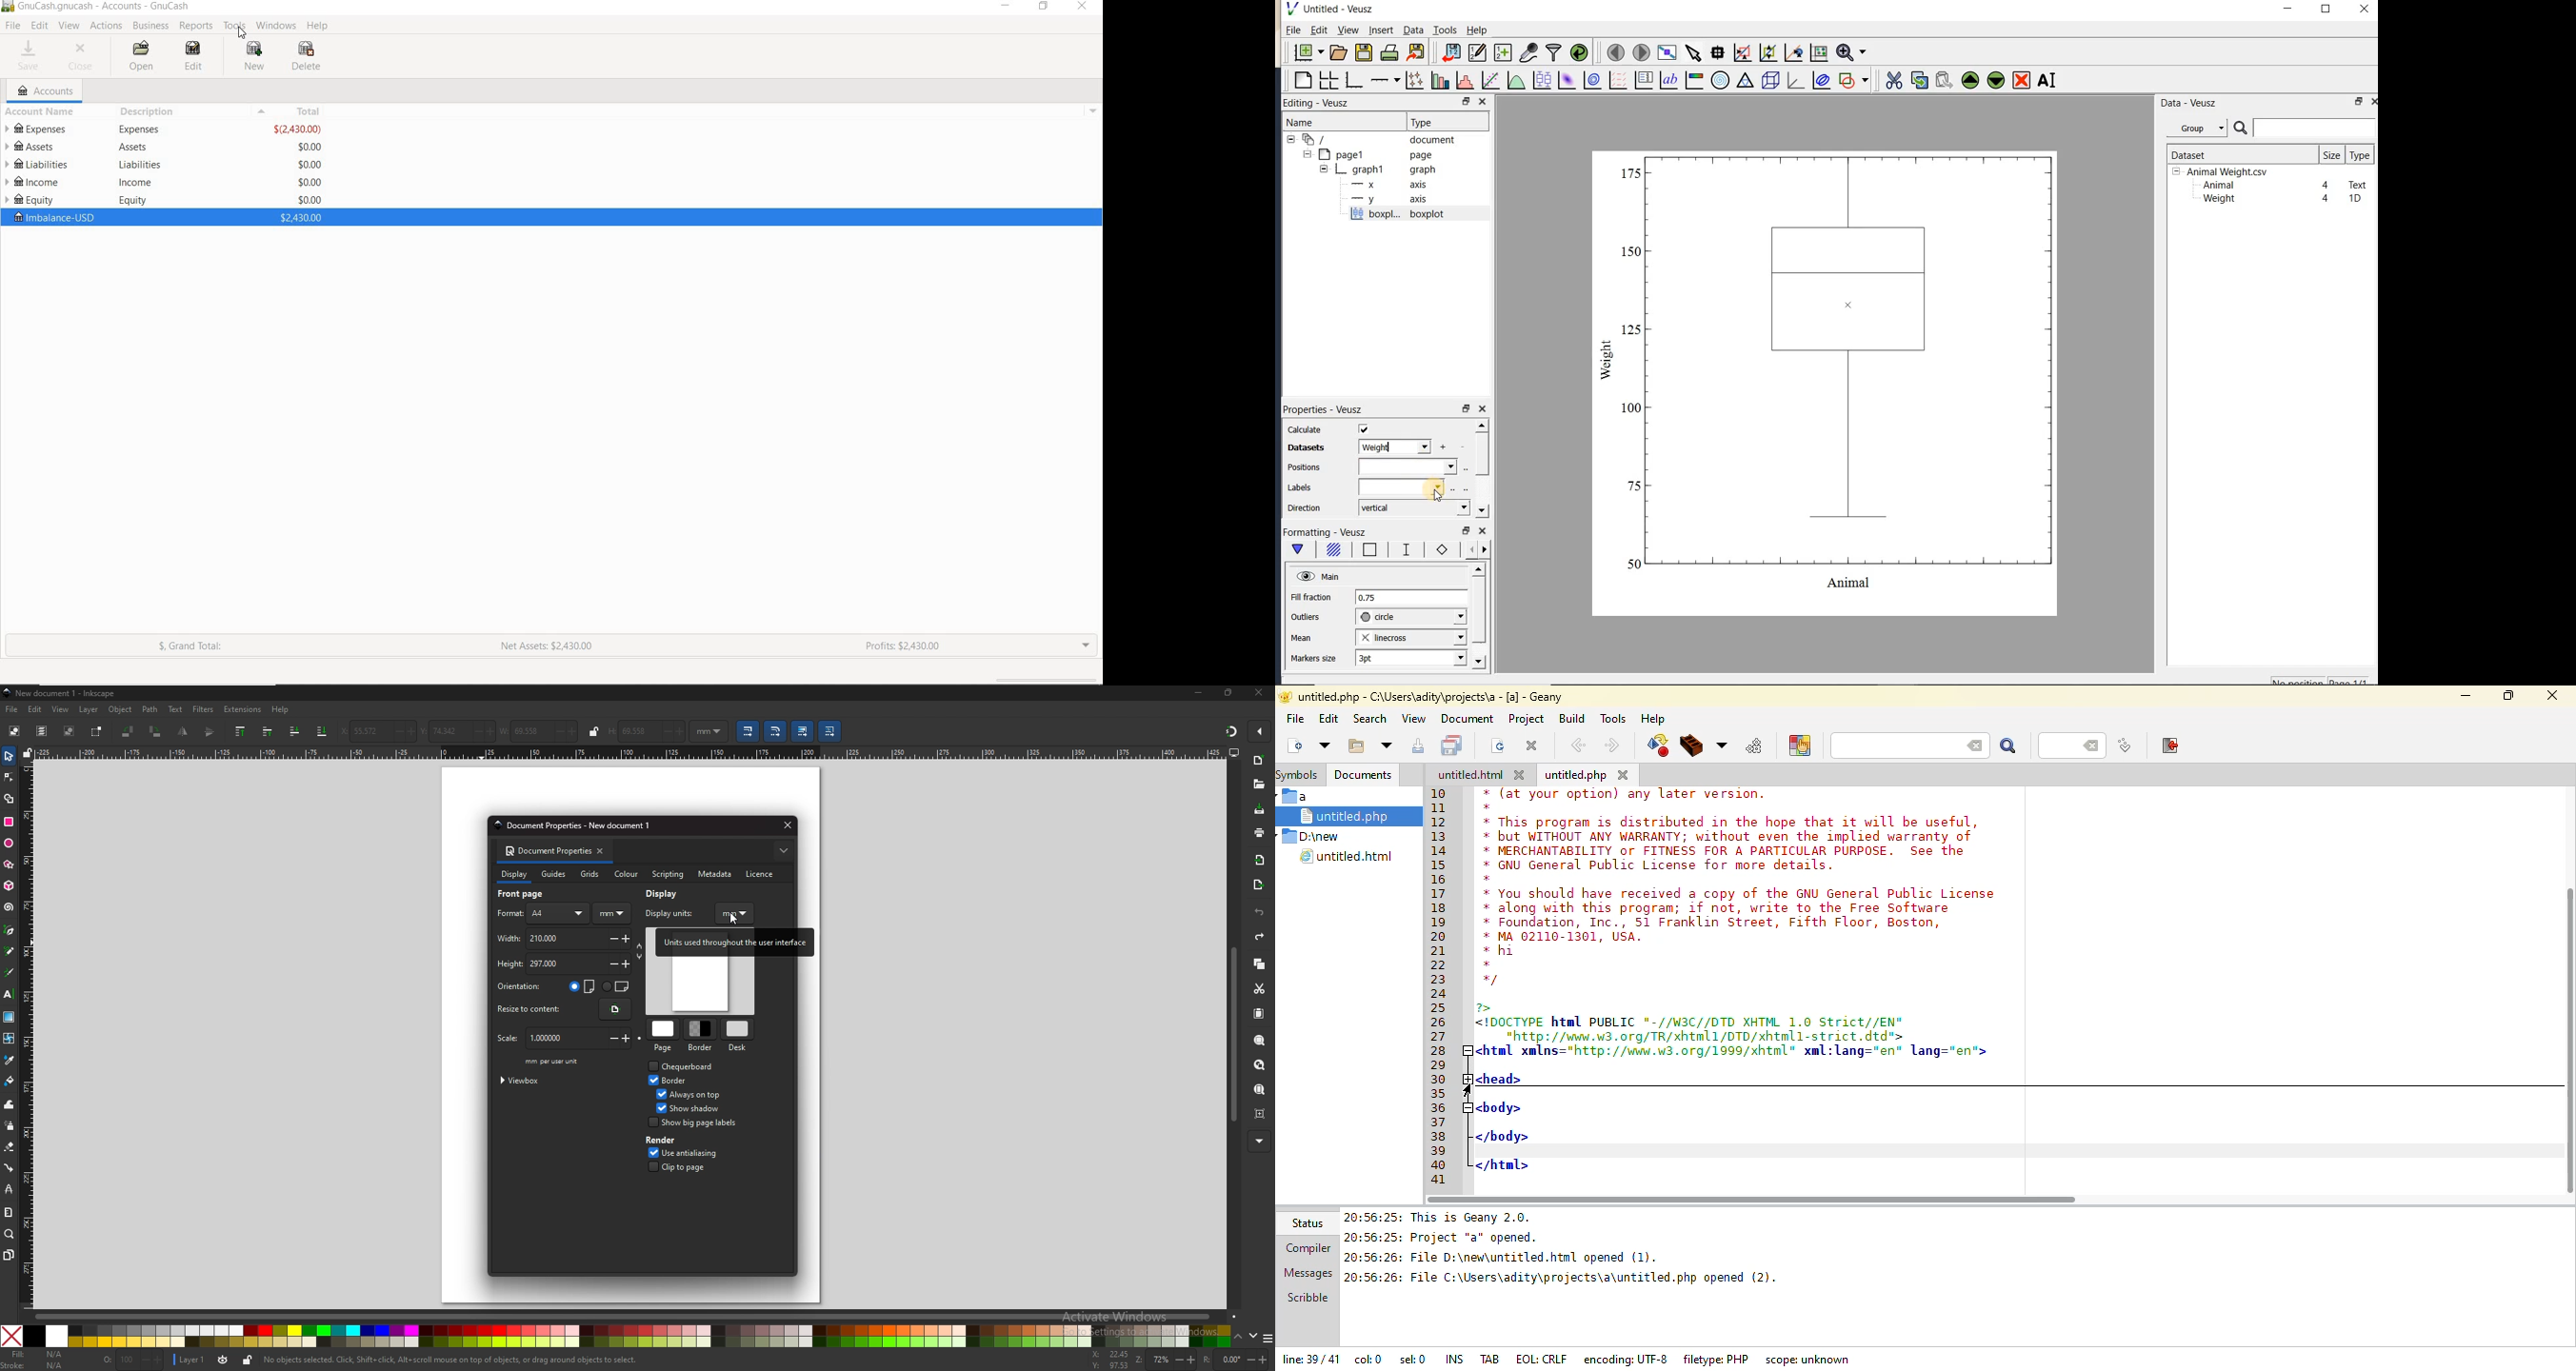 The width and height of the screenshot is (2576, 1372). I want to click on chequeboard, so click(692, 1066).